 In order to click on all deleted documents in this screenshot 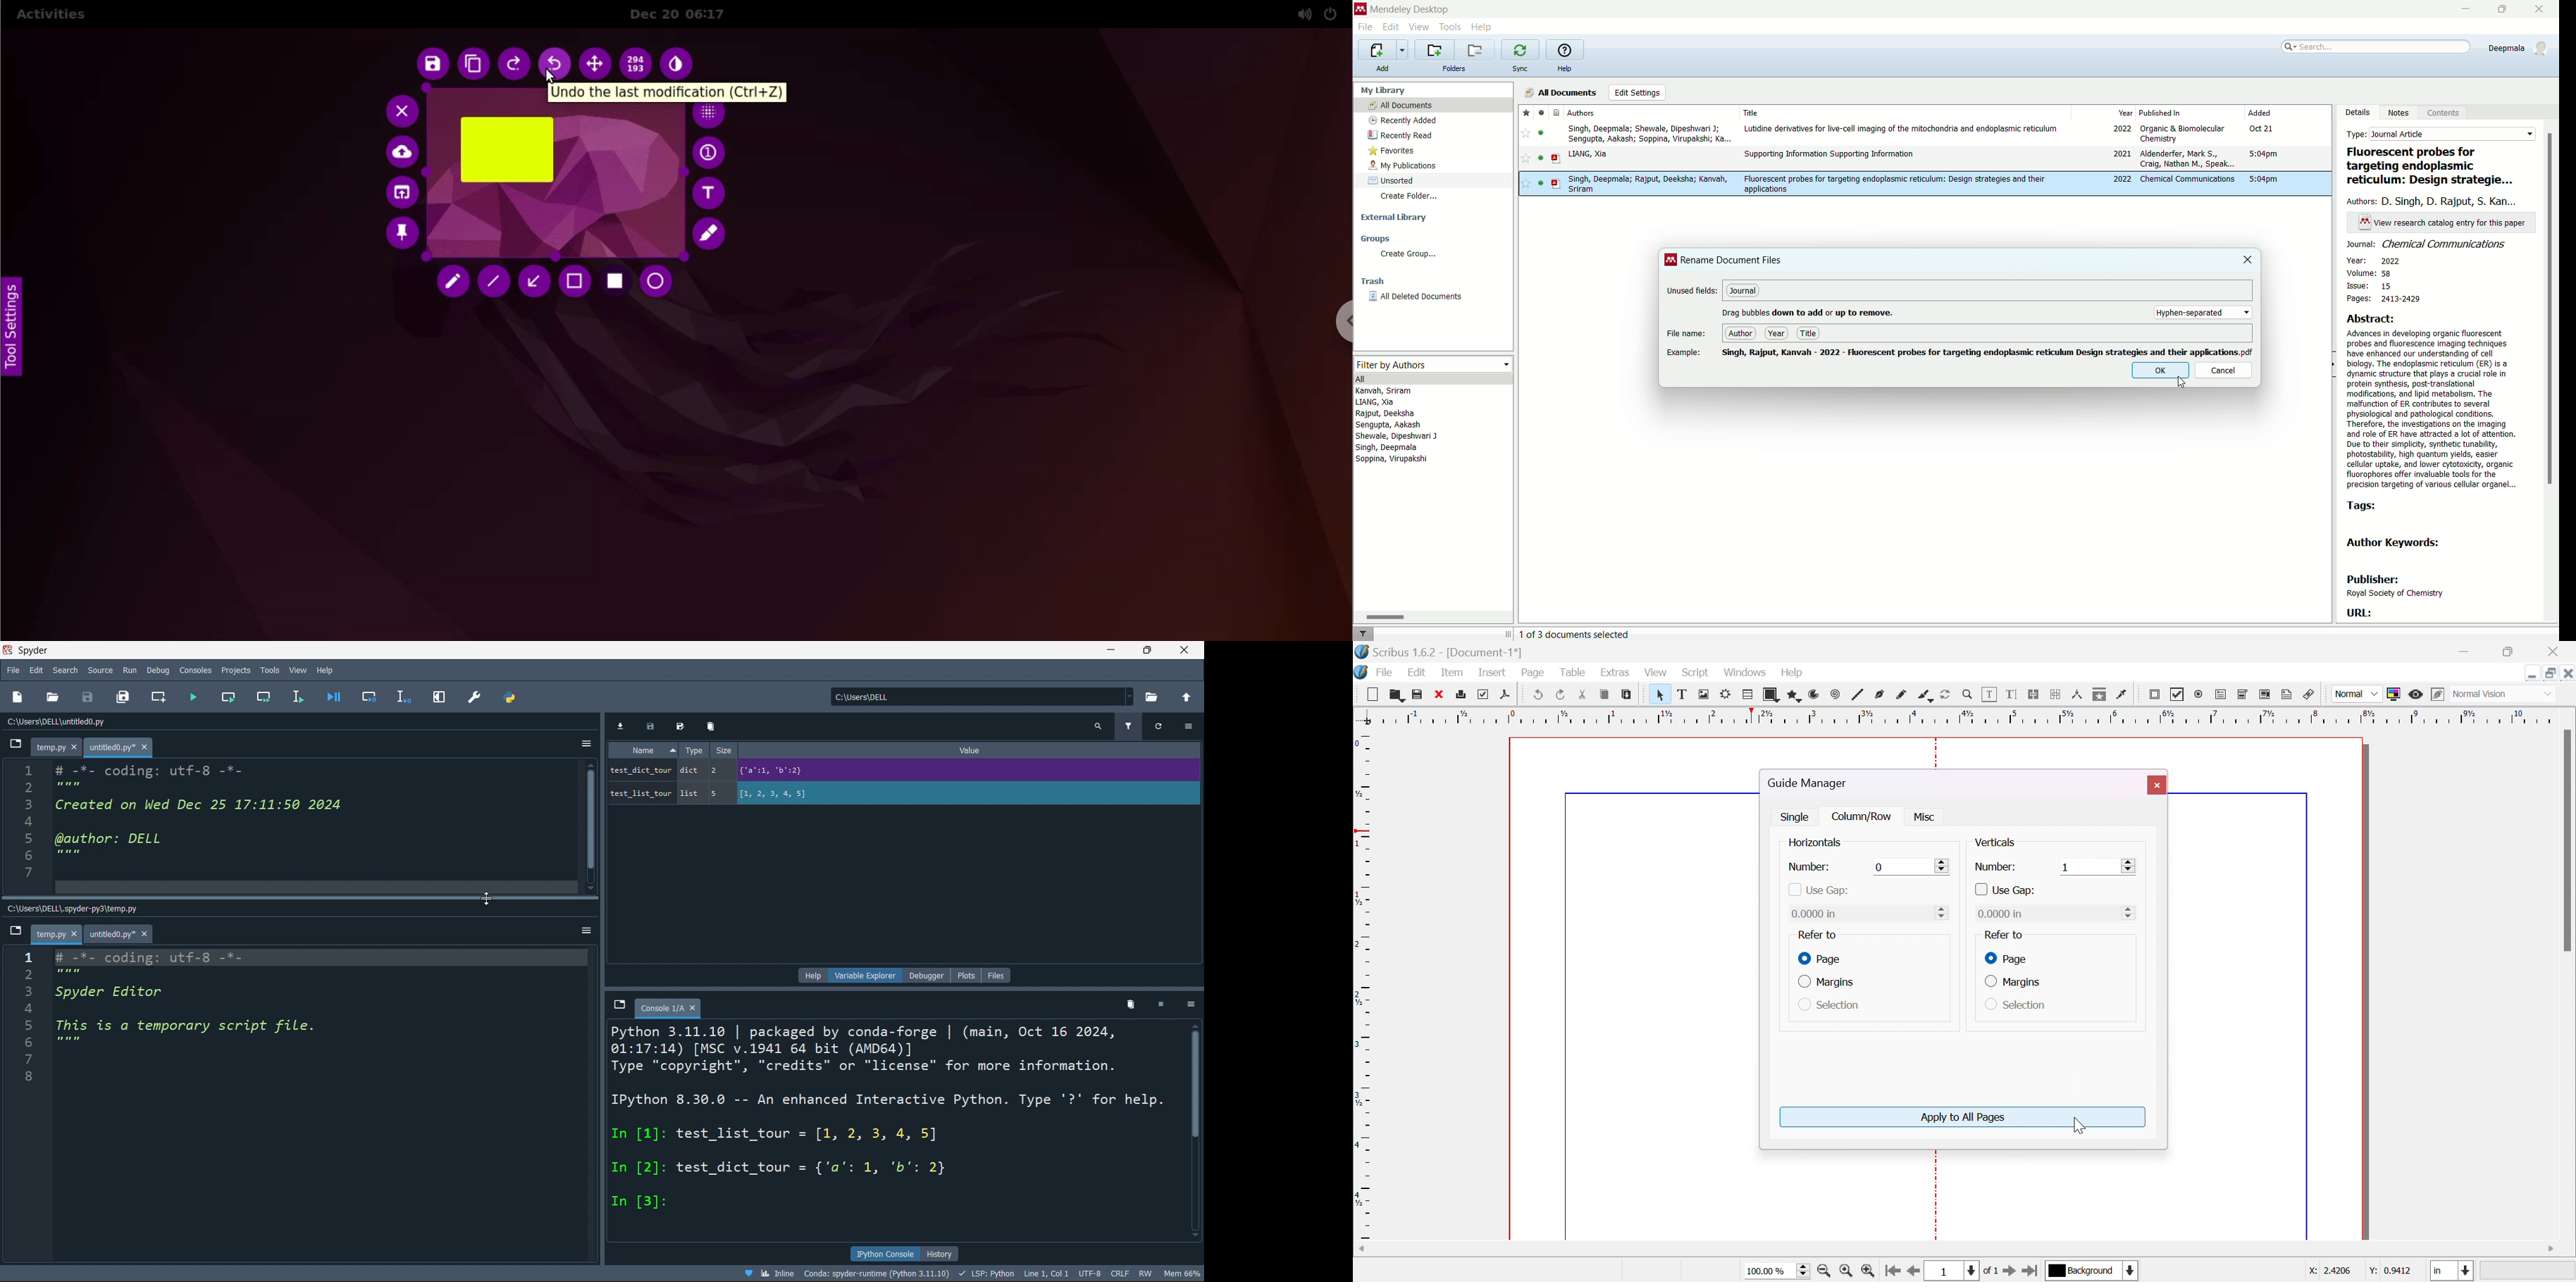, I will do `click(1416, 296)`.